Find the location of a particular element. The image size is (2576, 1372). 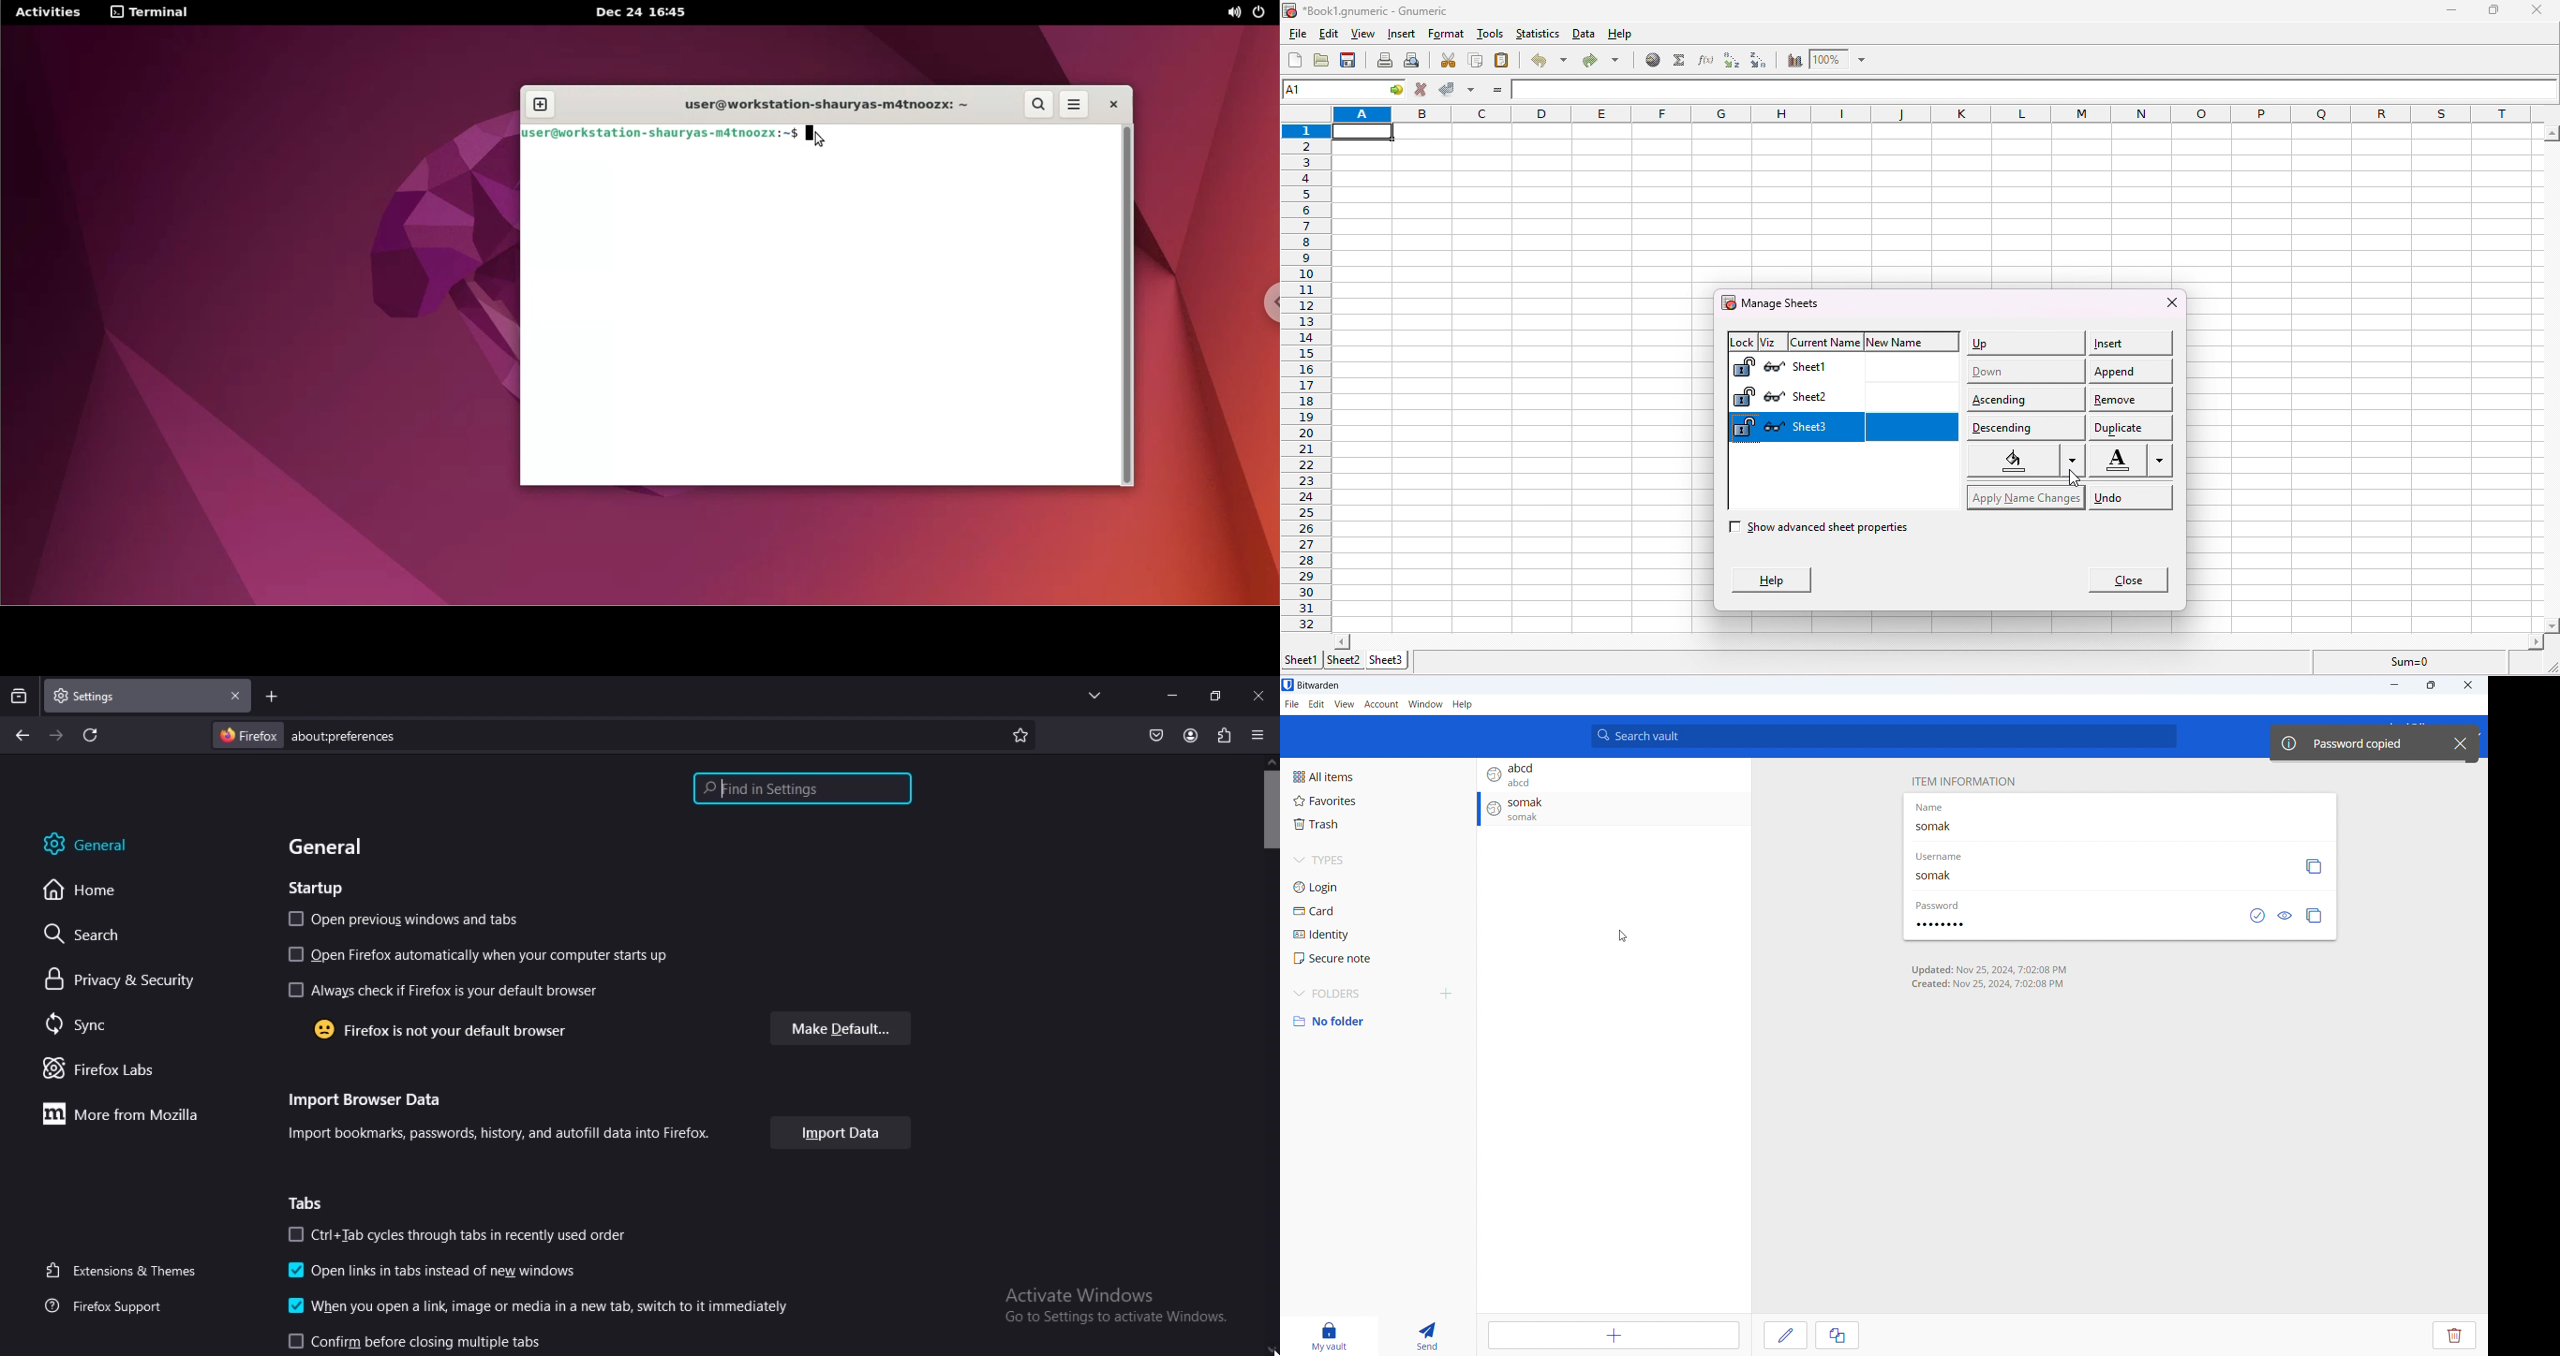

Firefox is not your default browser is located at coordinates (438, 1030).